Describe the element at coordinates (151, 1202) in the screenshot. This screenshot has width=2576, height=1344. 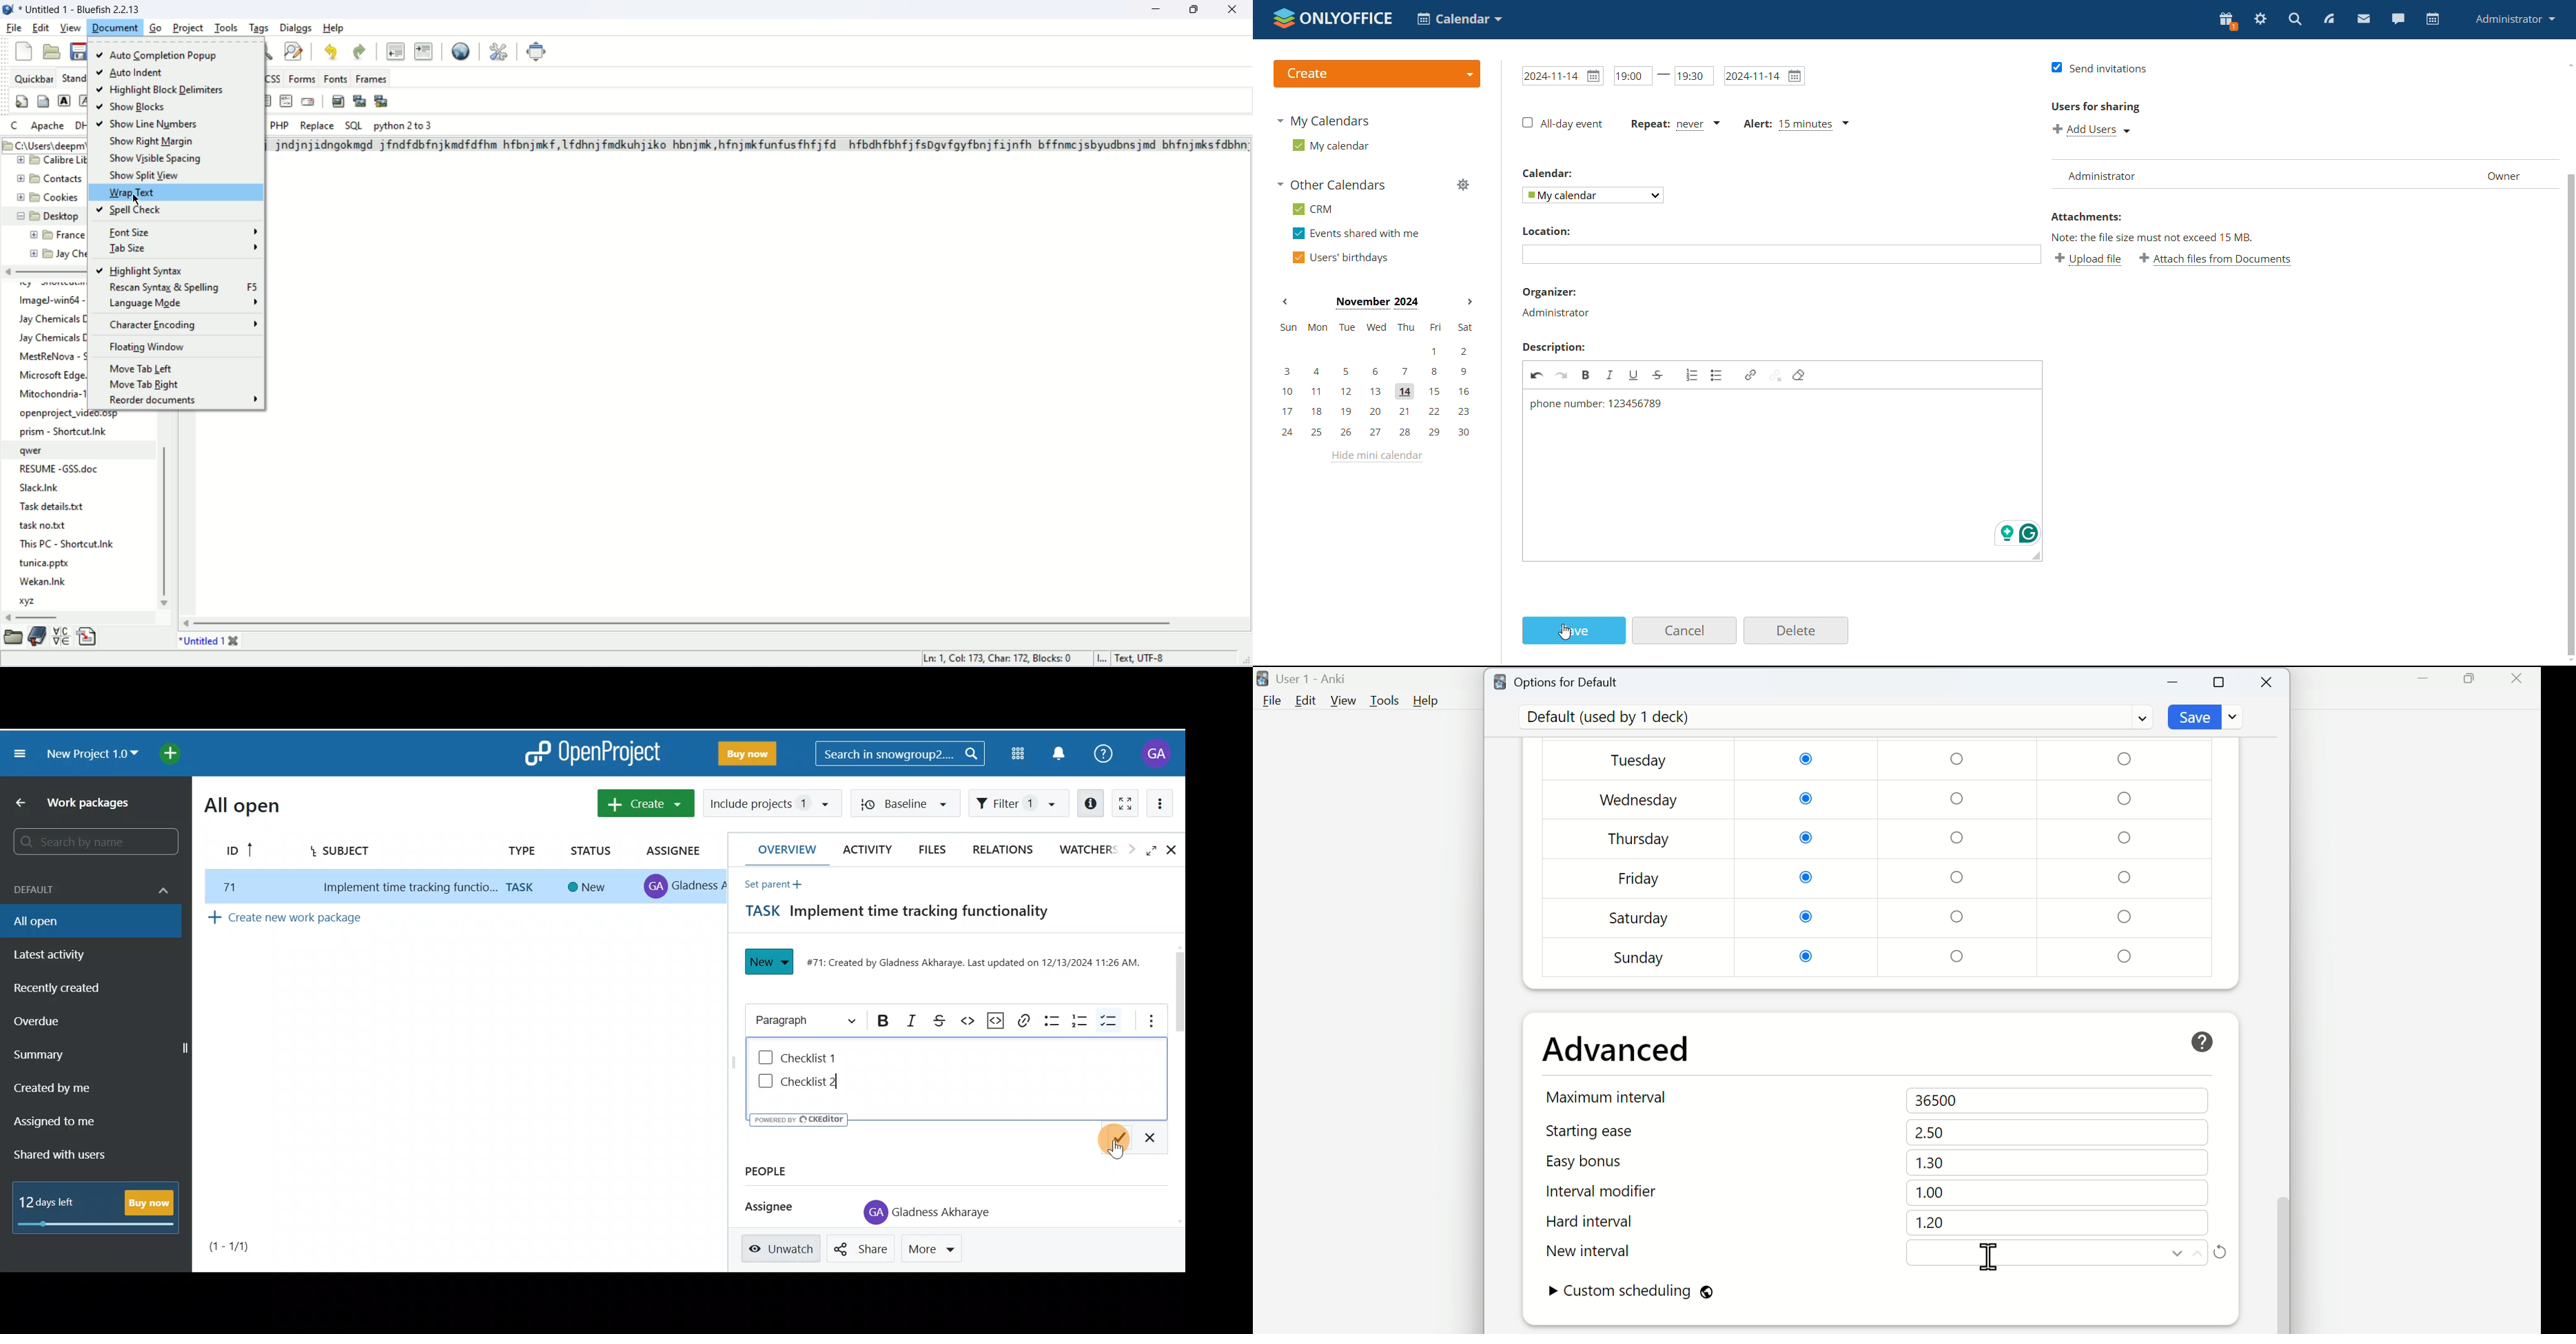
I see `Buy now` at that location.